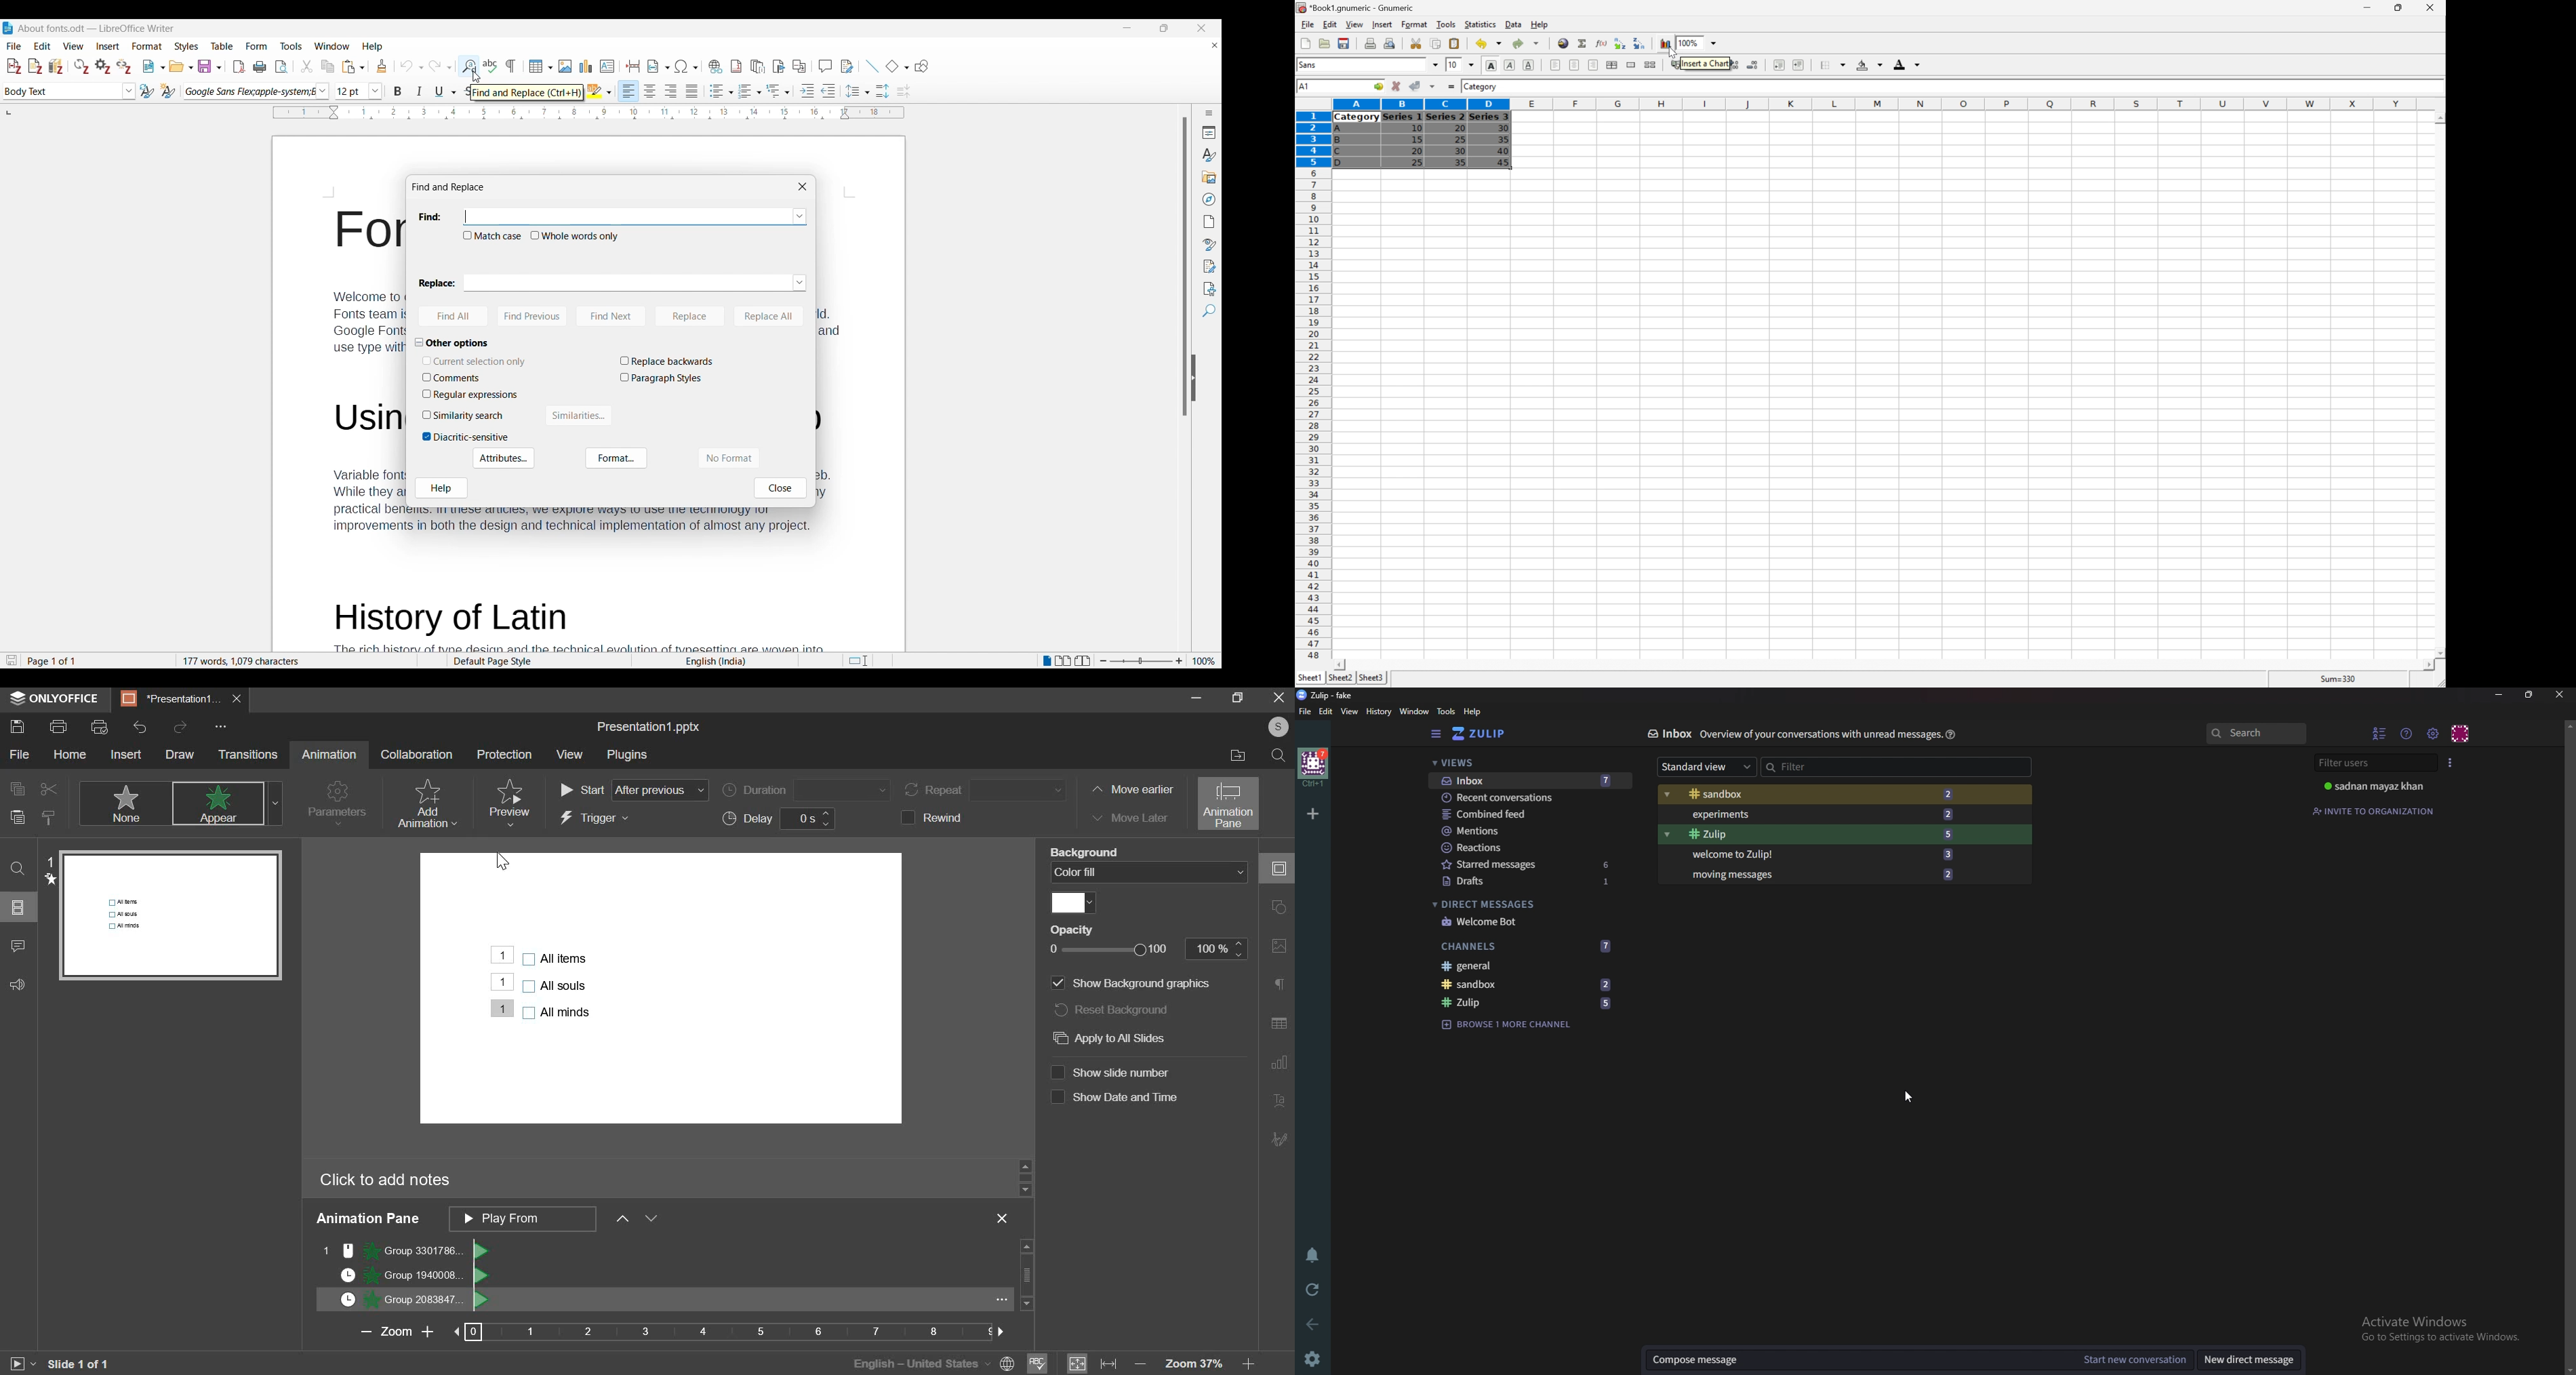 This screenshot has height=1400, width=2576. What do you see at coordinates (1185, 267) in the screenshot?
I see `Vertical slide bar` at bounding box center [1185, 267].